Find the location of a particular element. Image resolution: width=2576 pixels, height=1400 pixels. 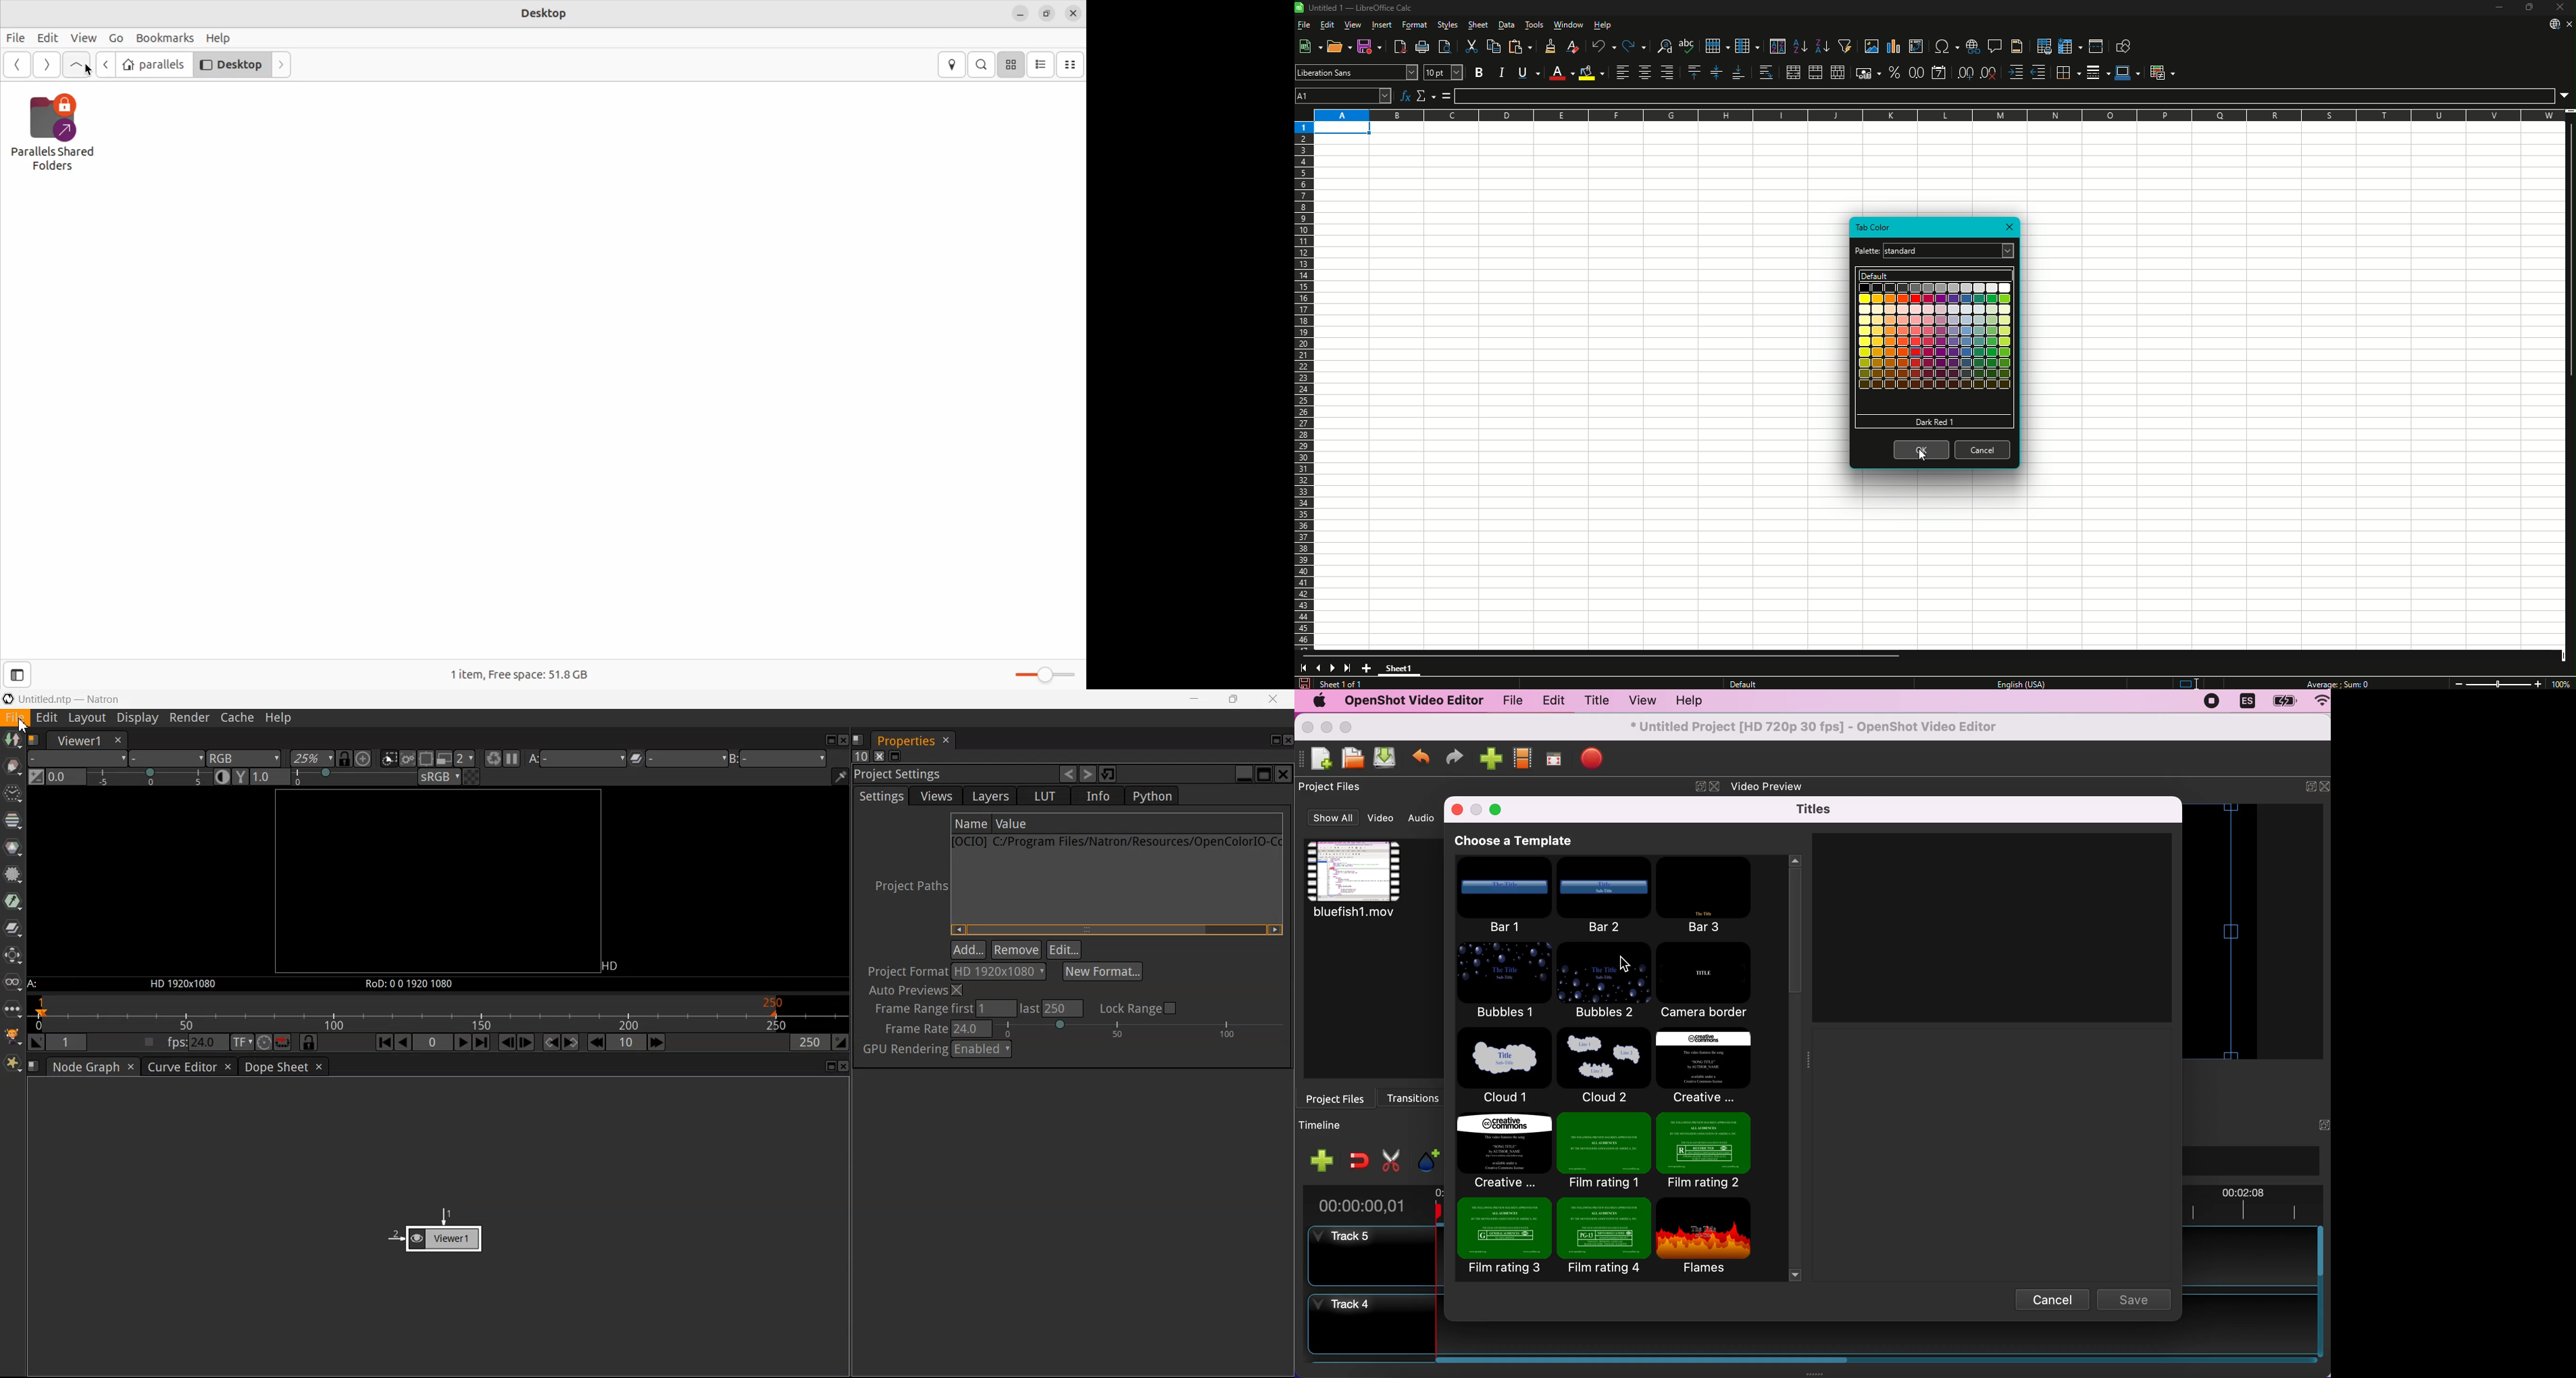

maximize is located at coordinates (1497, 808).